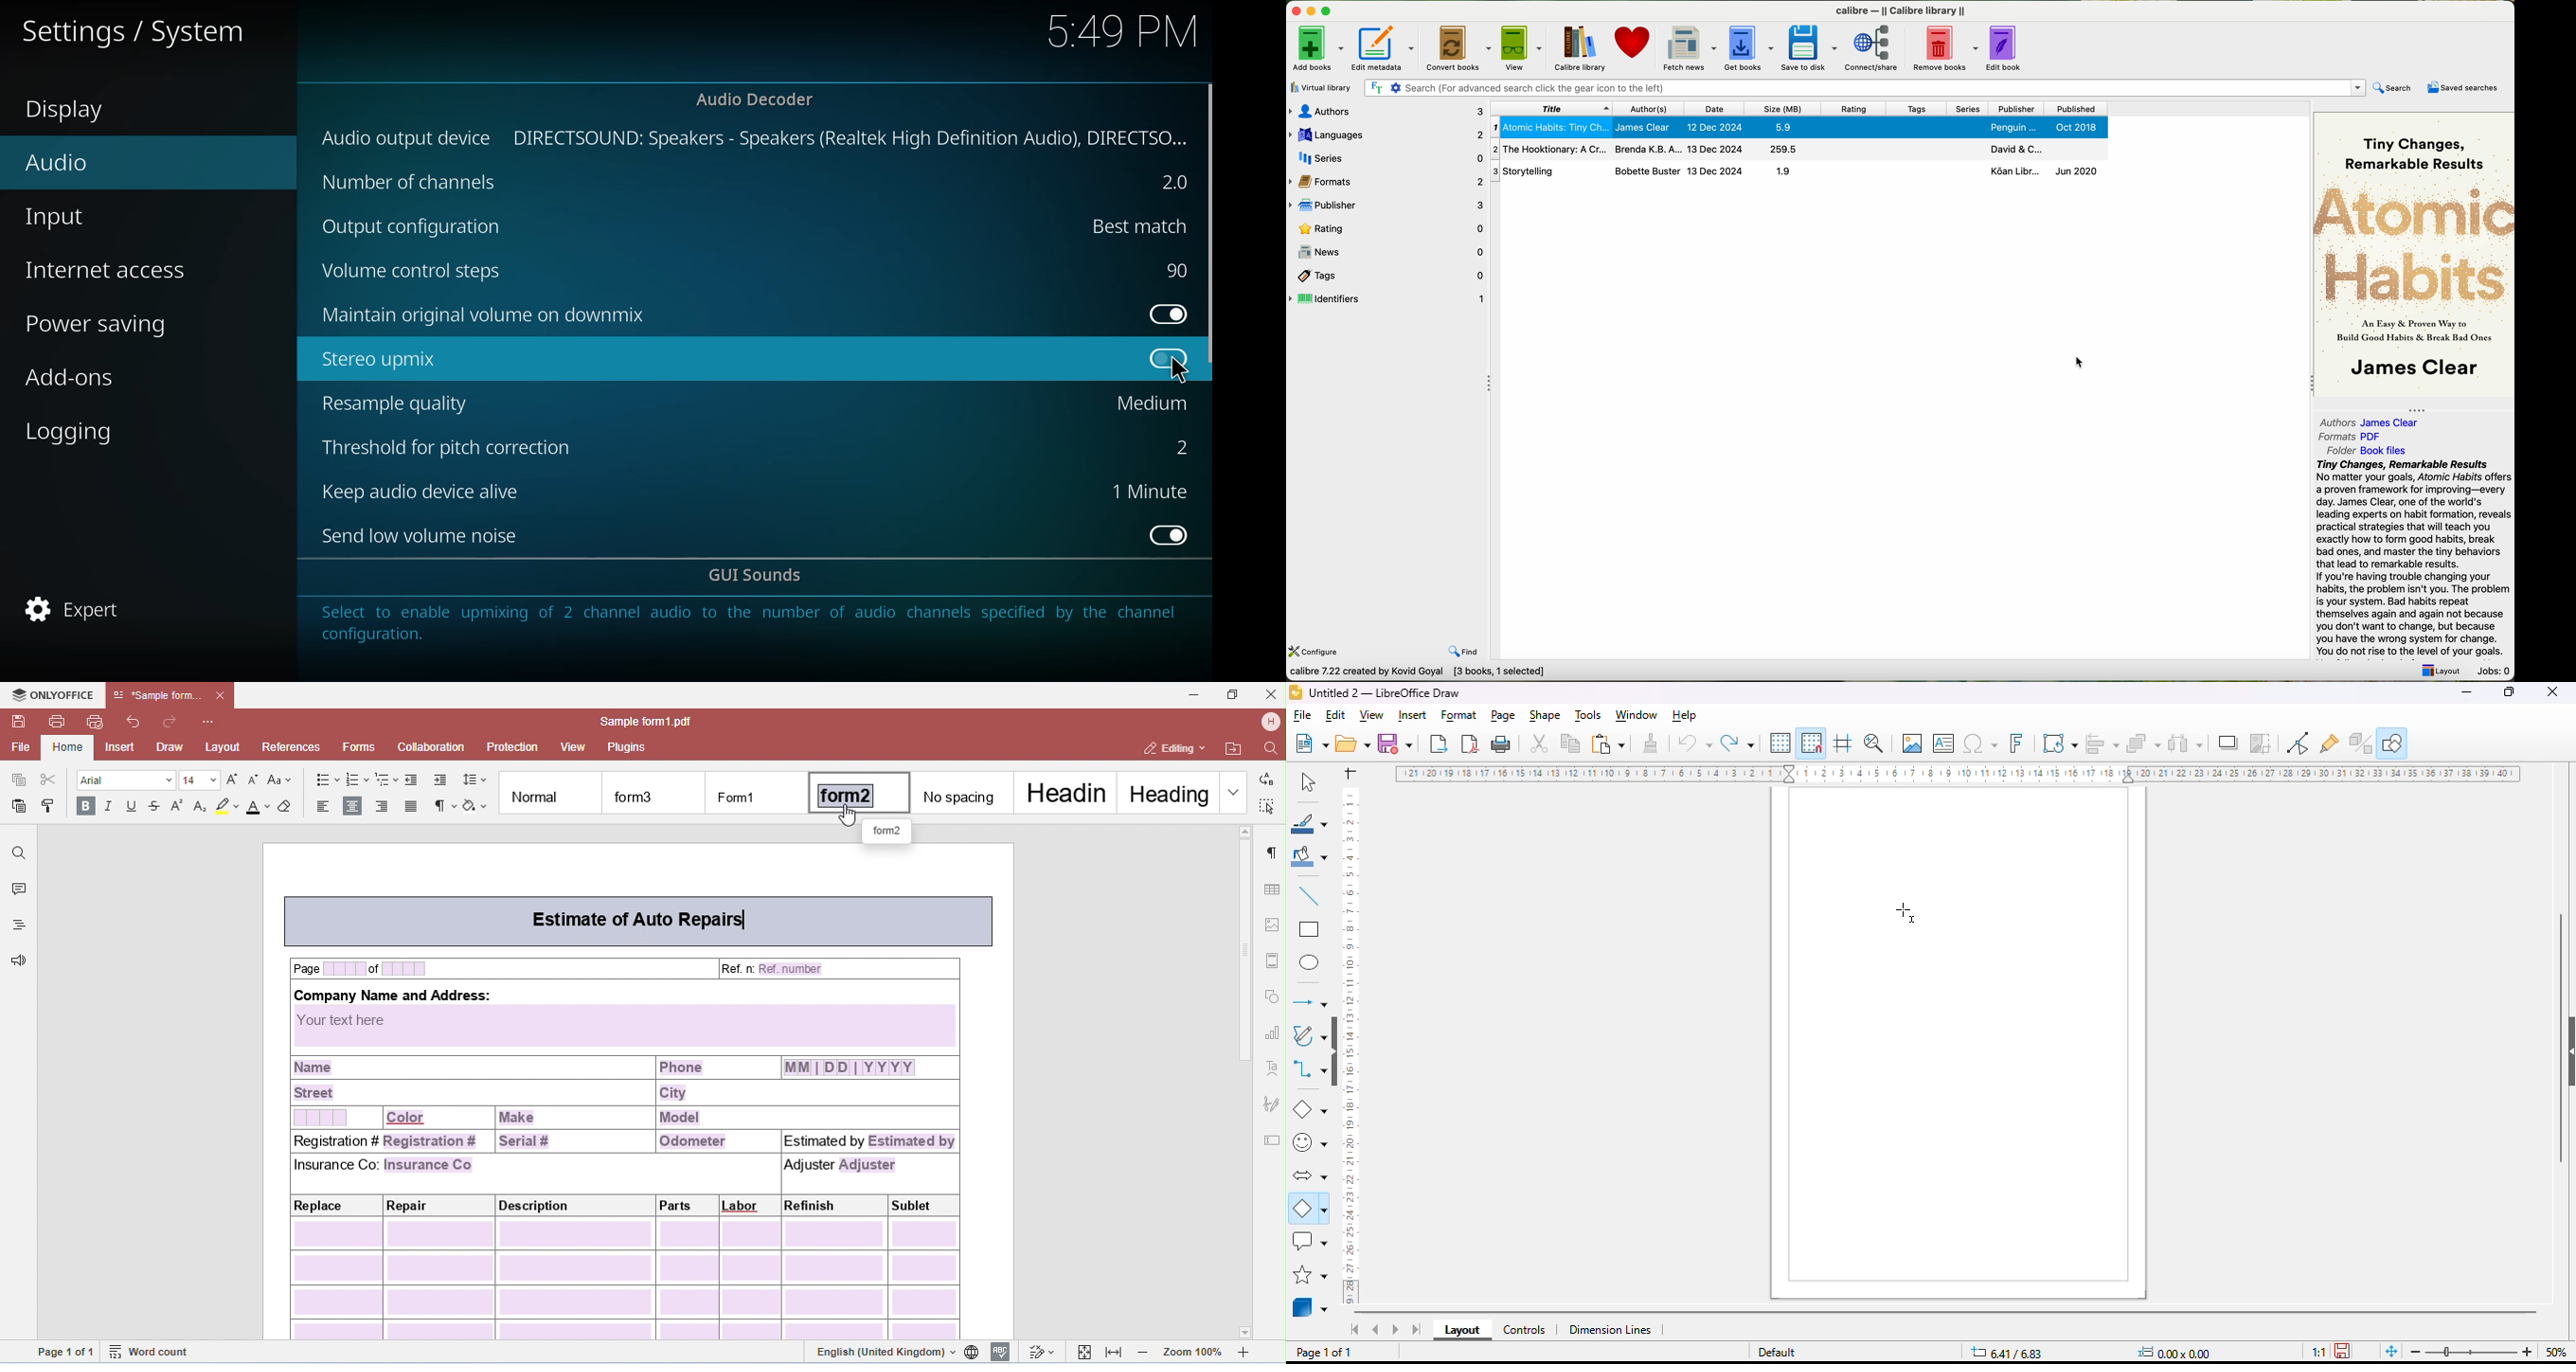  Describe the element at coordinates (2395, 88) in the screenshot. I see `search` at that location.